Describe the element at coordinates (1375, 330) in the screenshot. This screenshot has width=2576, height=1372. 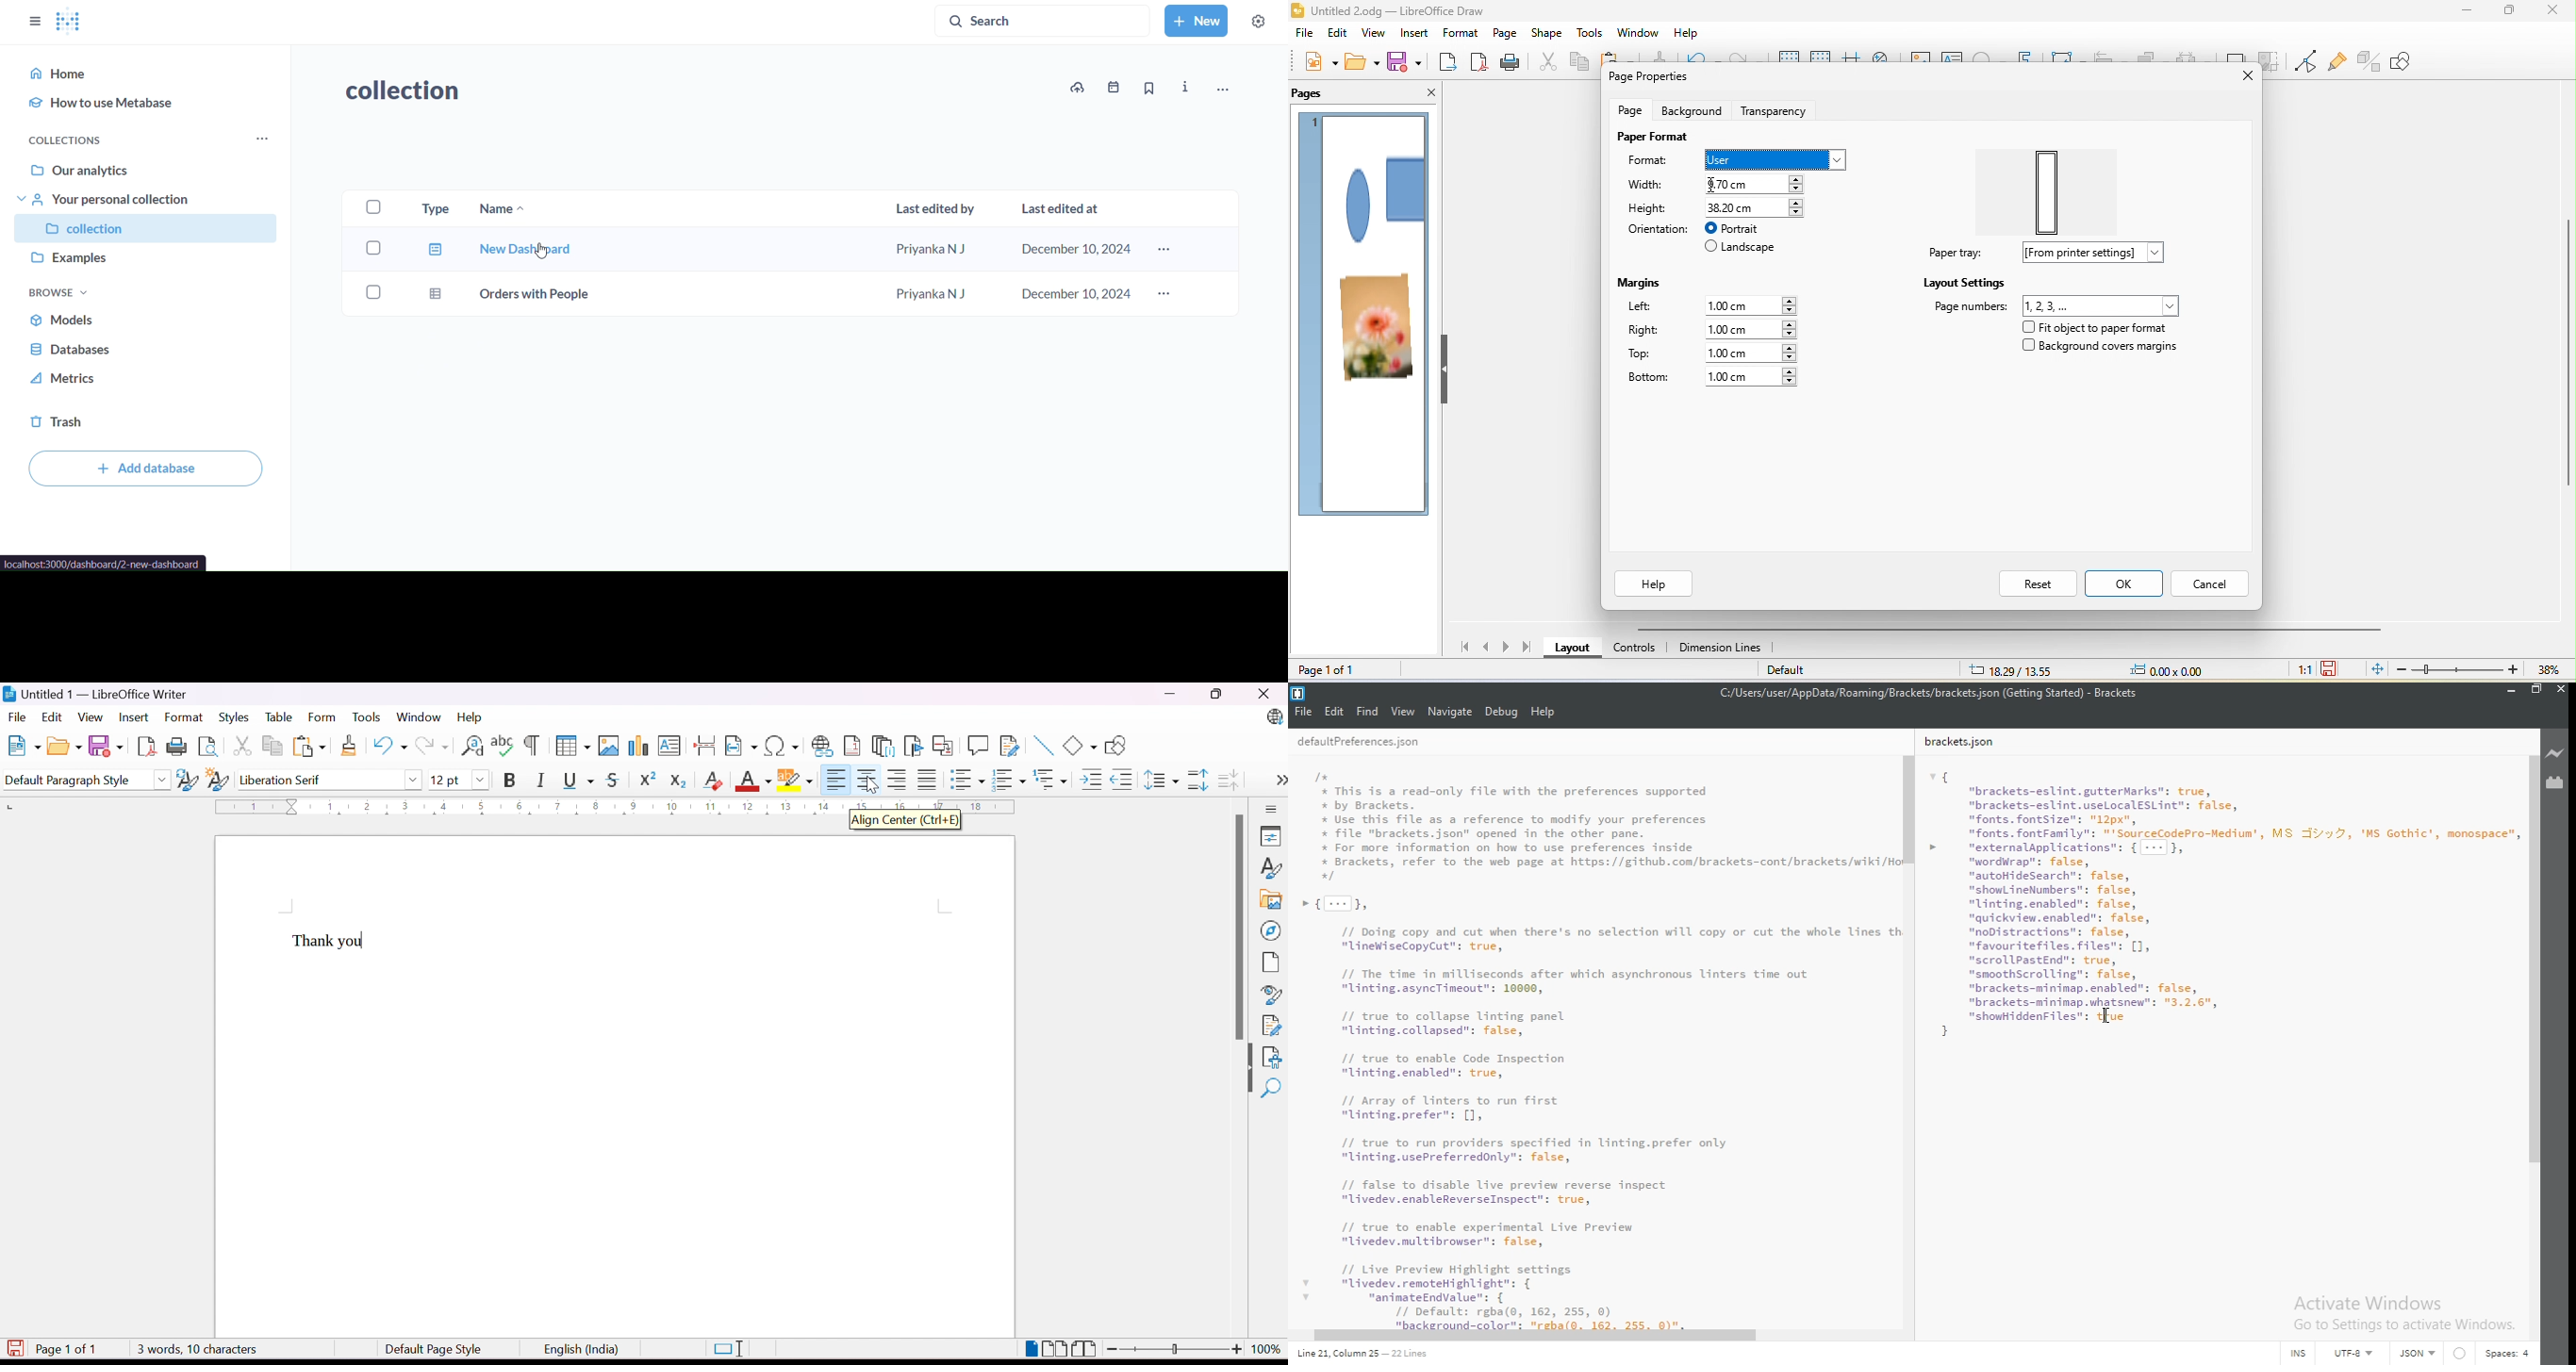
I see `photo` at that location.